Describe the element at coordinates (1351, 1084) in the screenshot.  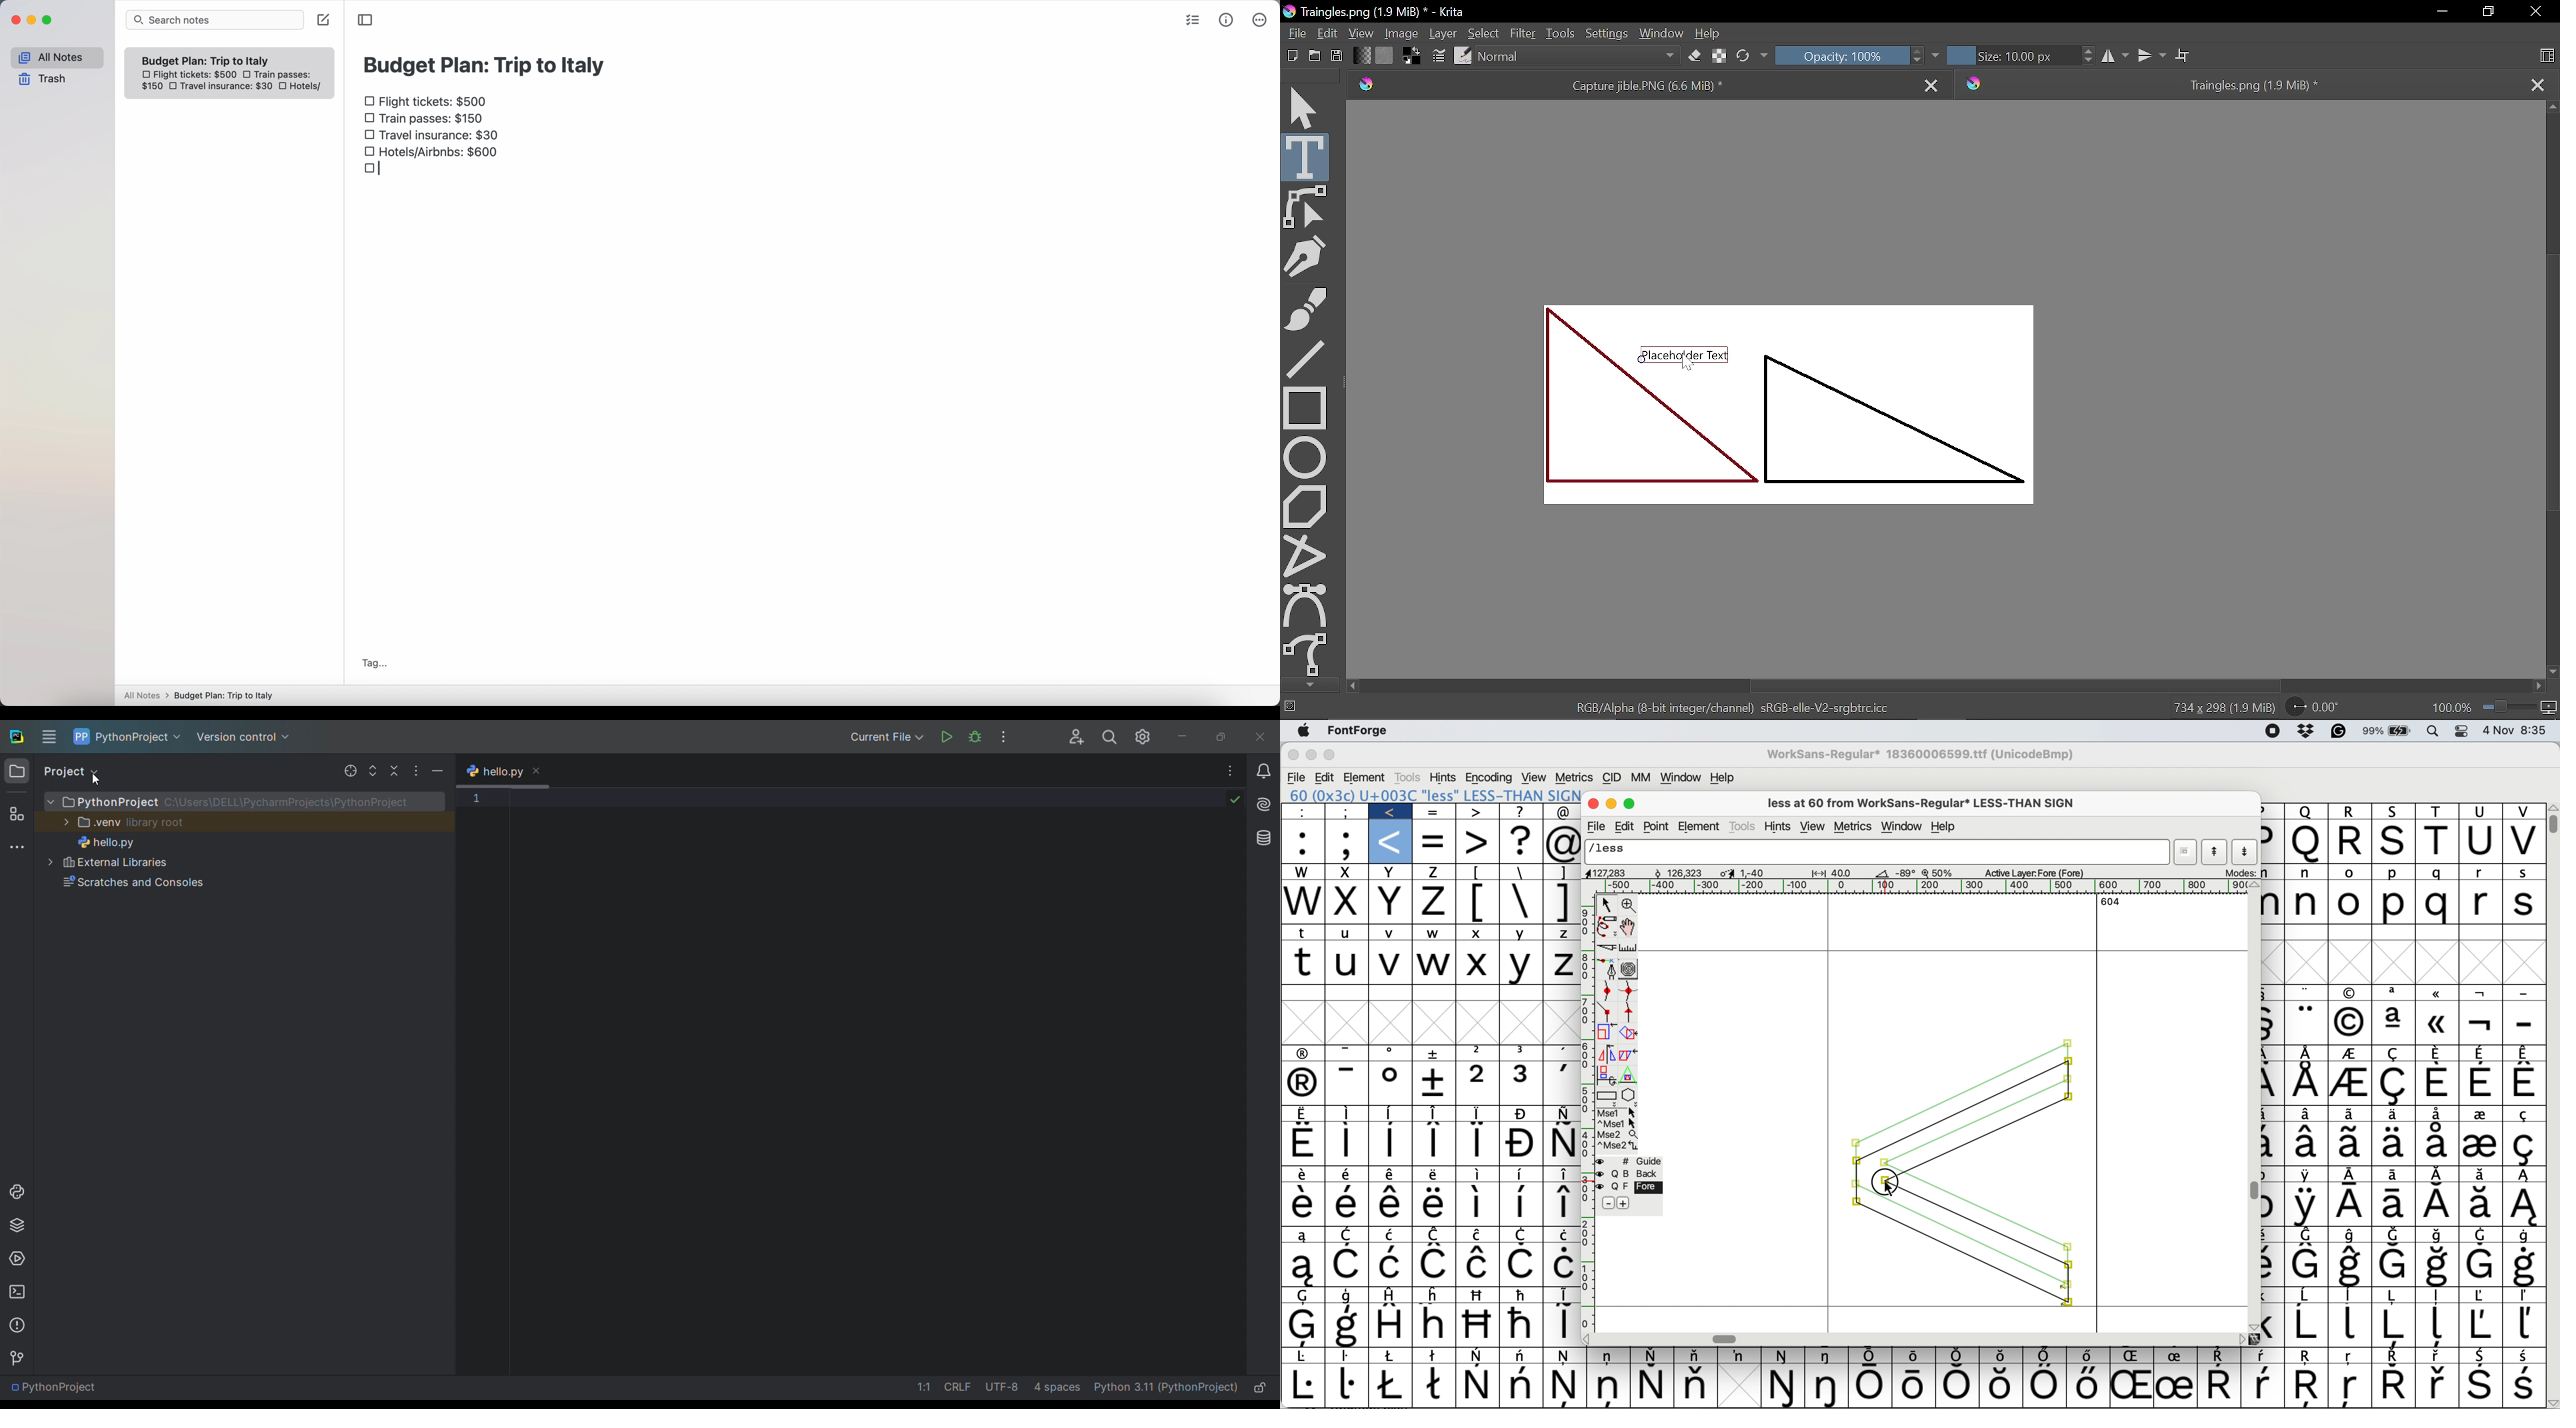
I see `-` at that location.